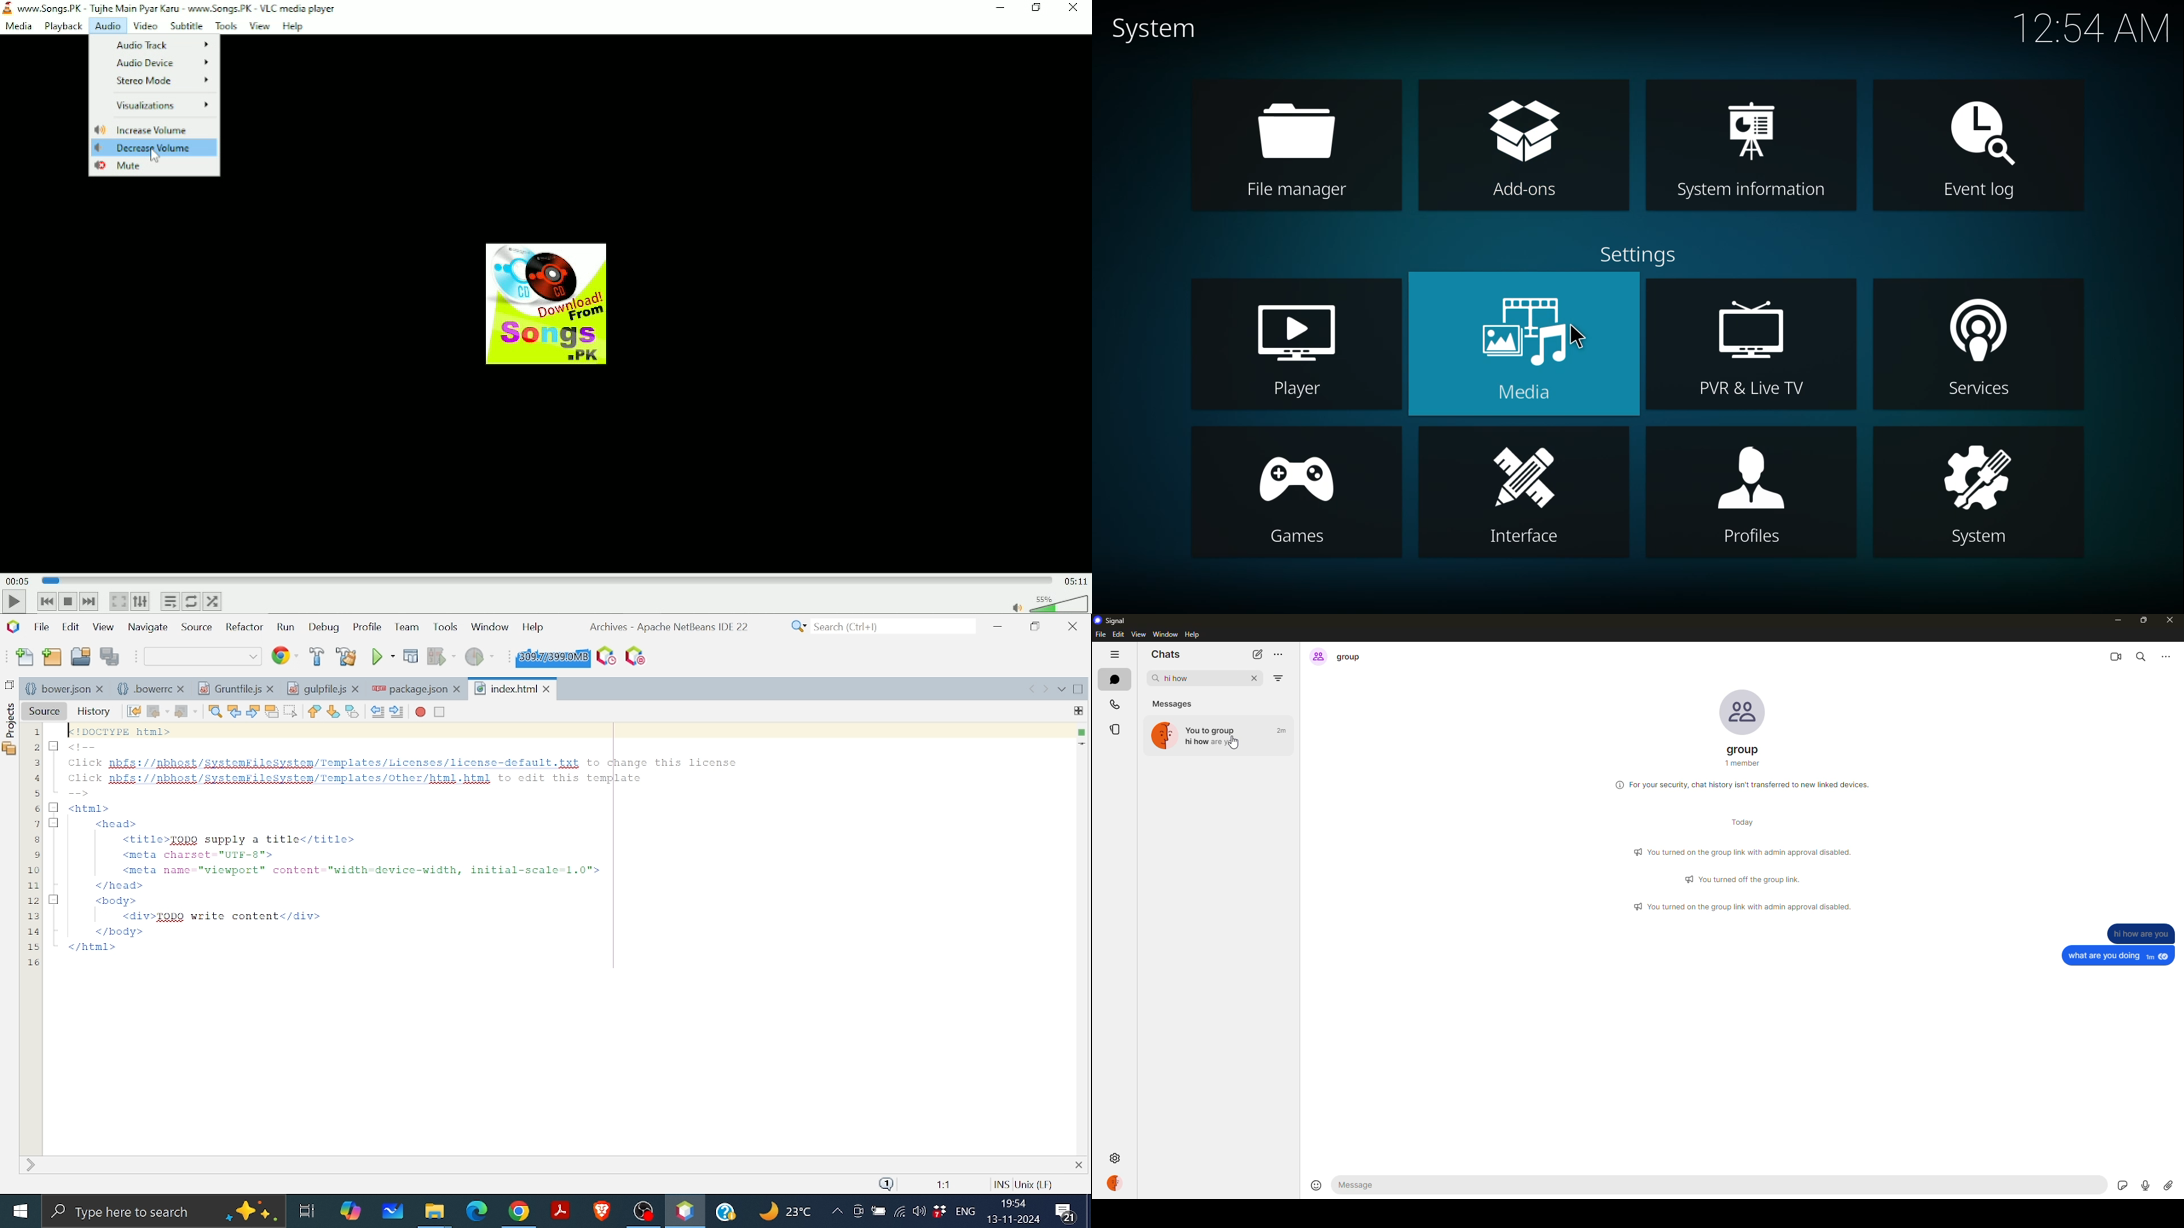 This screenshot has height=1232, width=2184. Describe the element at coordinates (1974, 345) in the screenshot. I see `services` at that location.